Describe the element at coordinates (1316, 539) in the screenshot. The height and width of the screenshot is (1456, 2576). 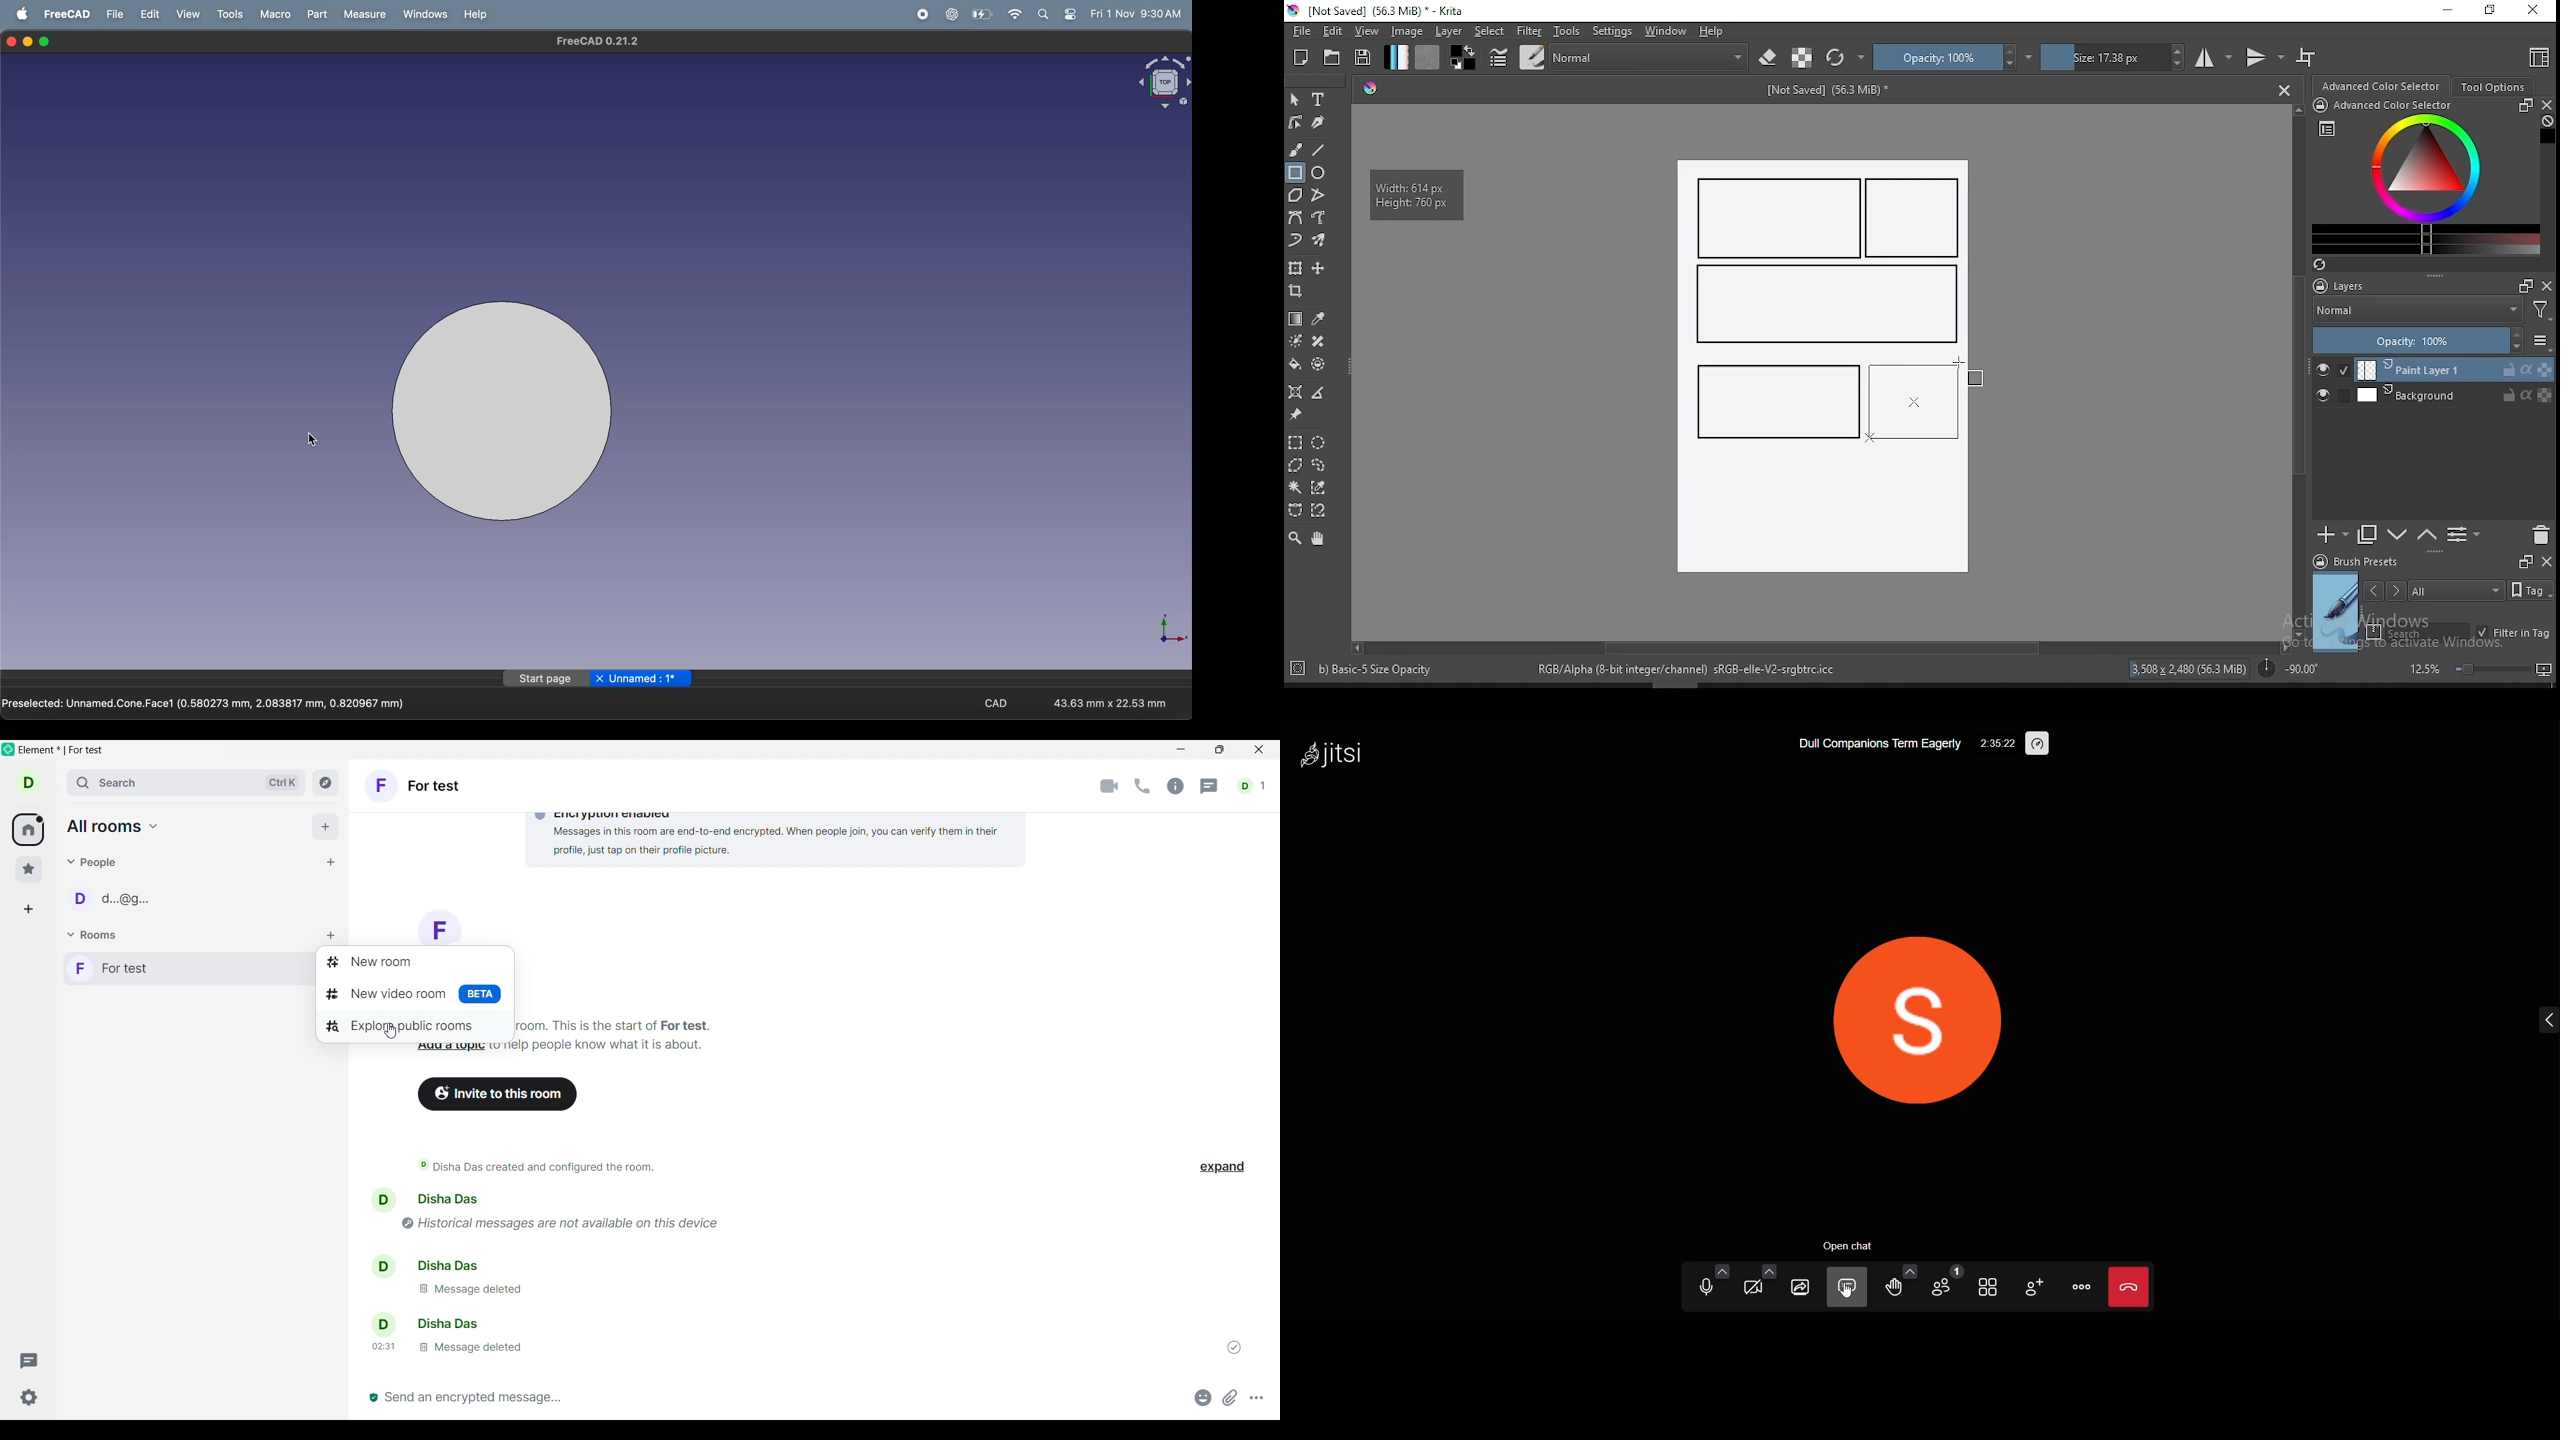
I see `pan tool` at that location.